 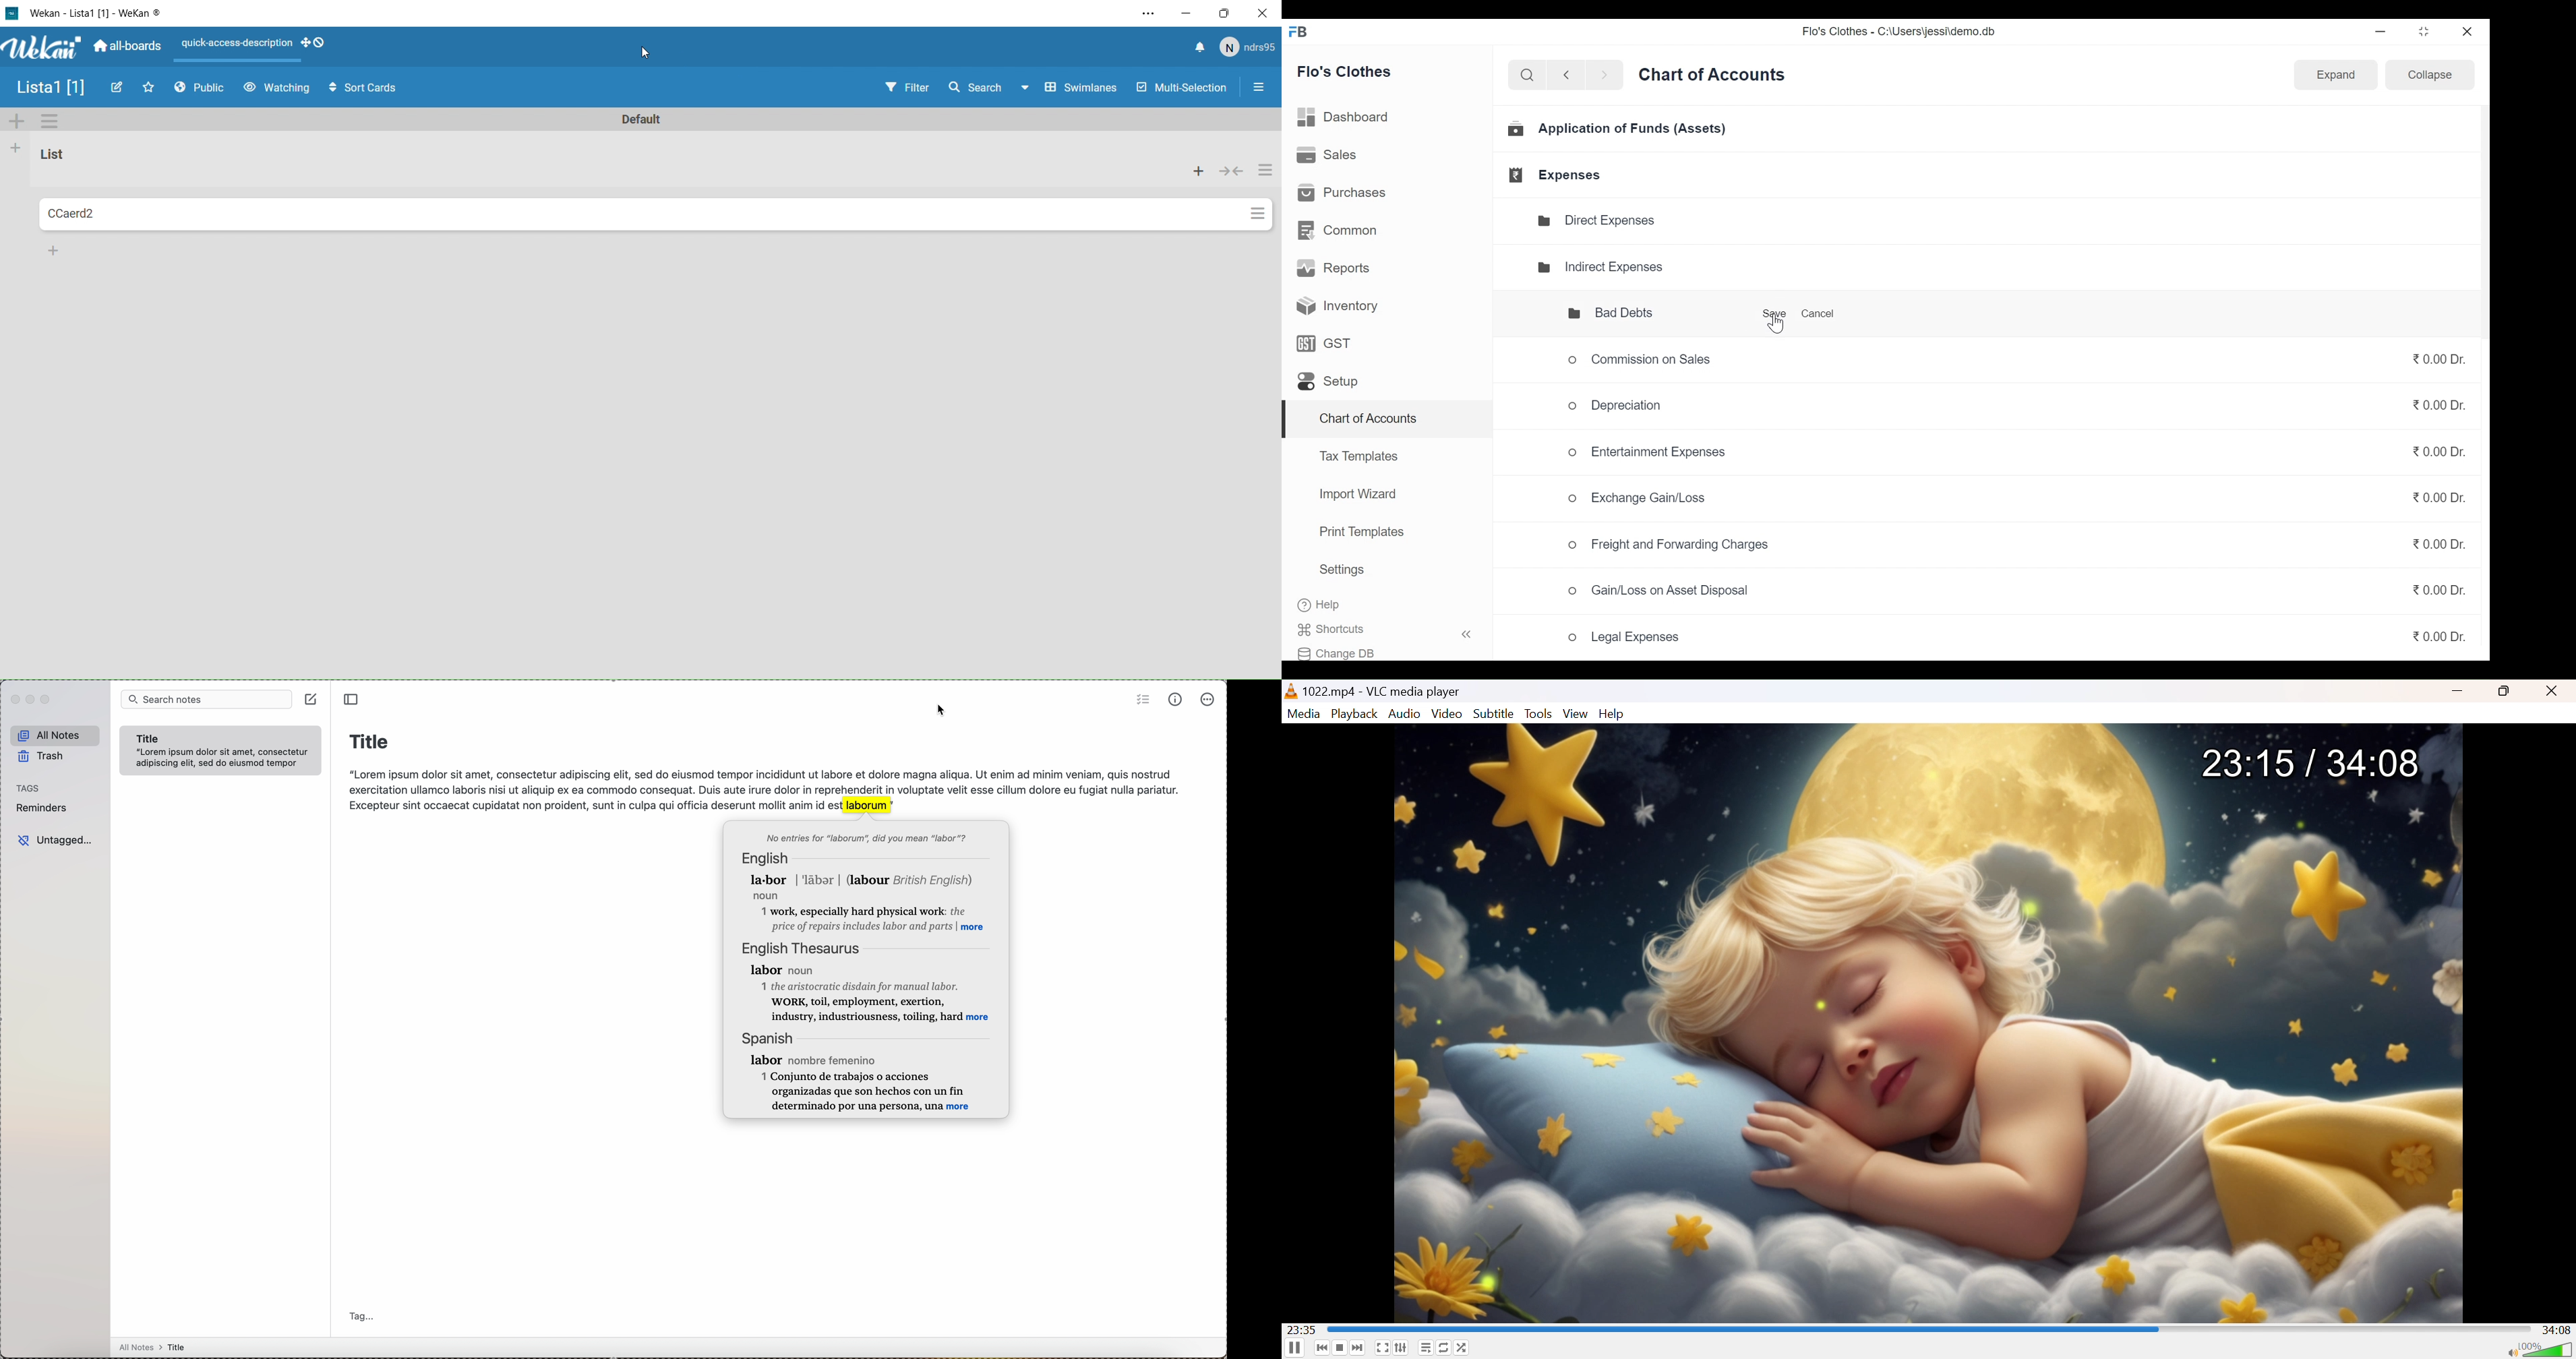 I want to click on Click to toggle between loop all, loop one and no loop, so click(x=1444, y=1348).